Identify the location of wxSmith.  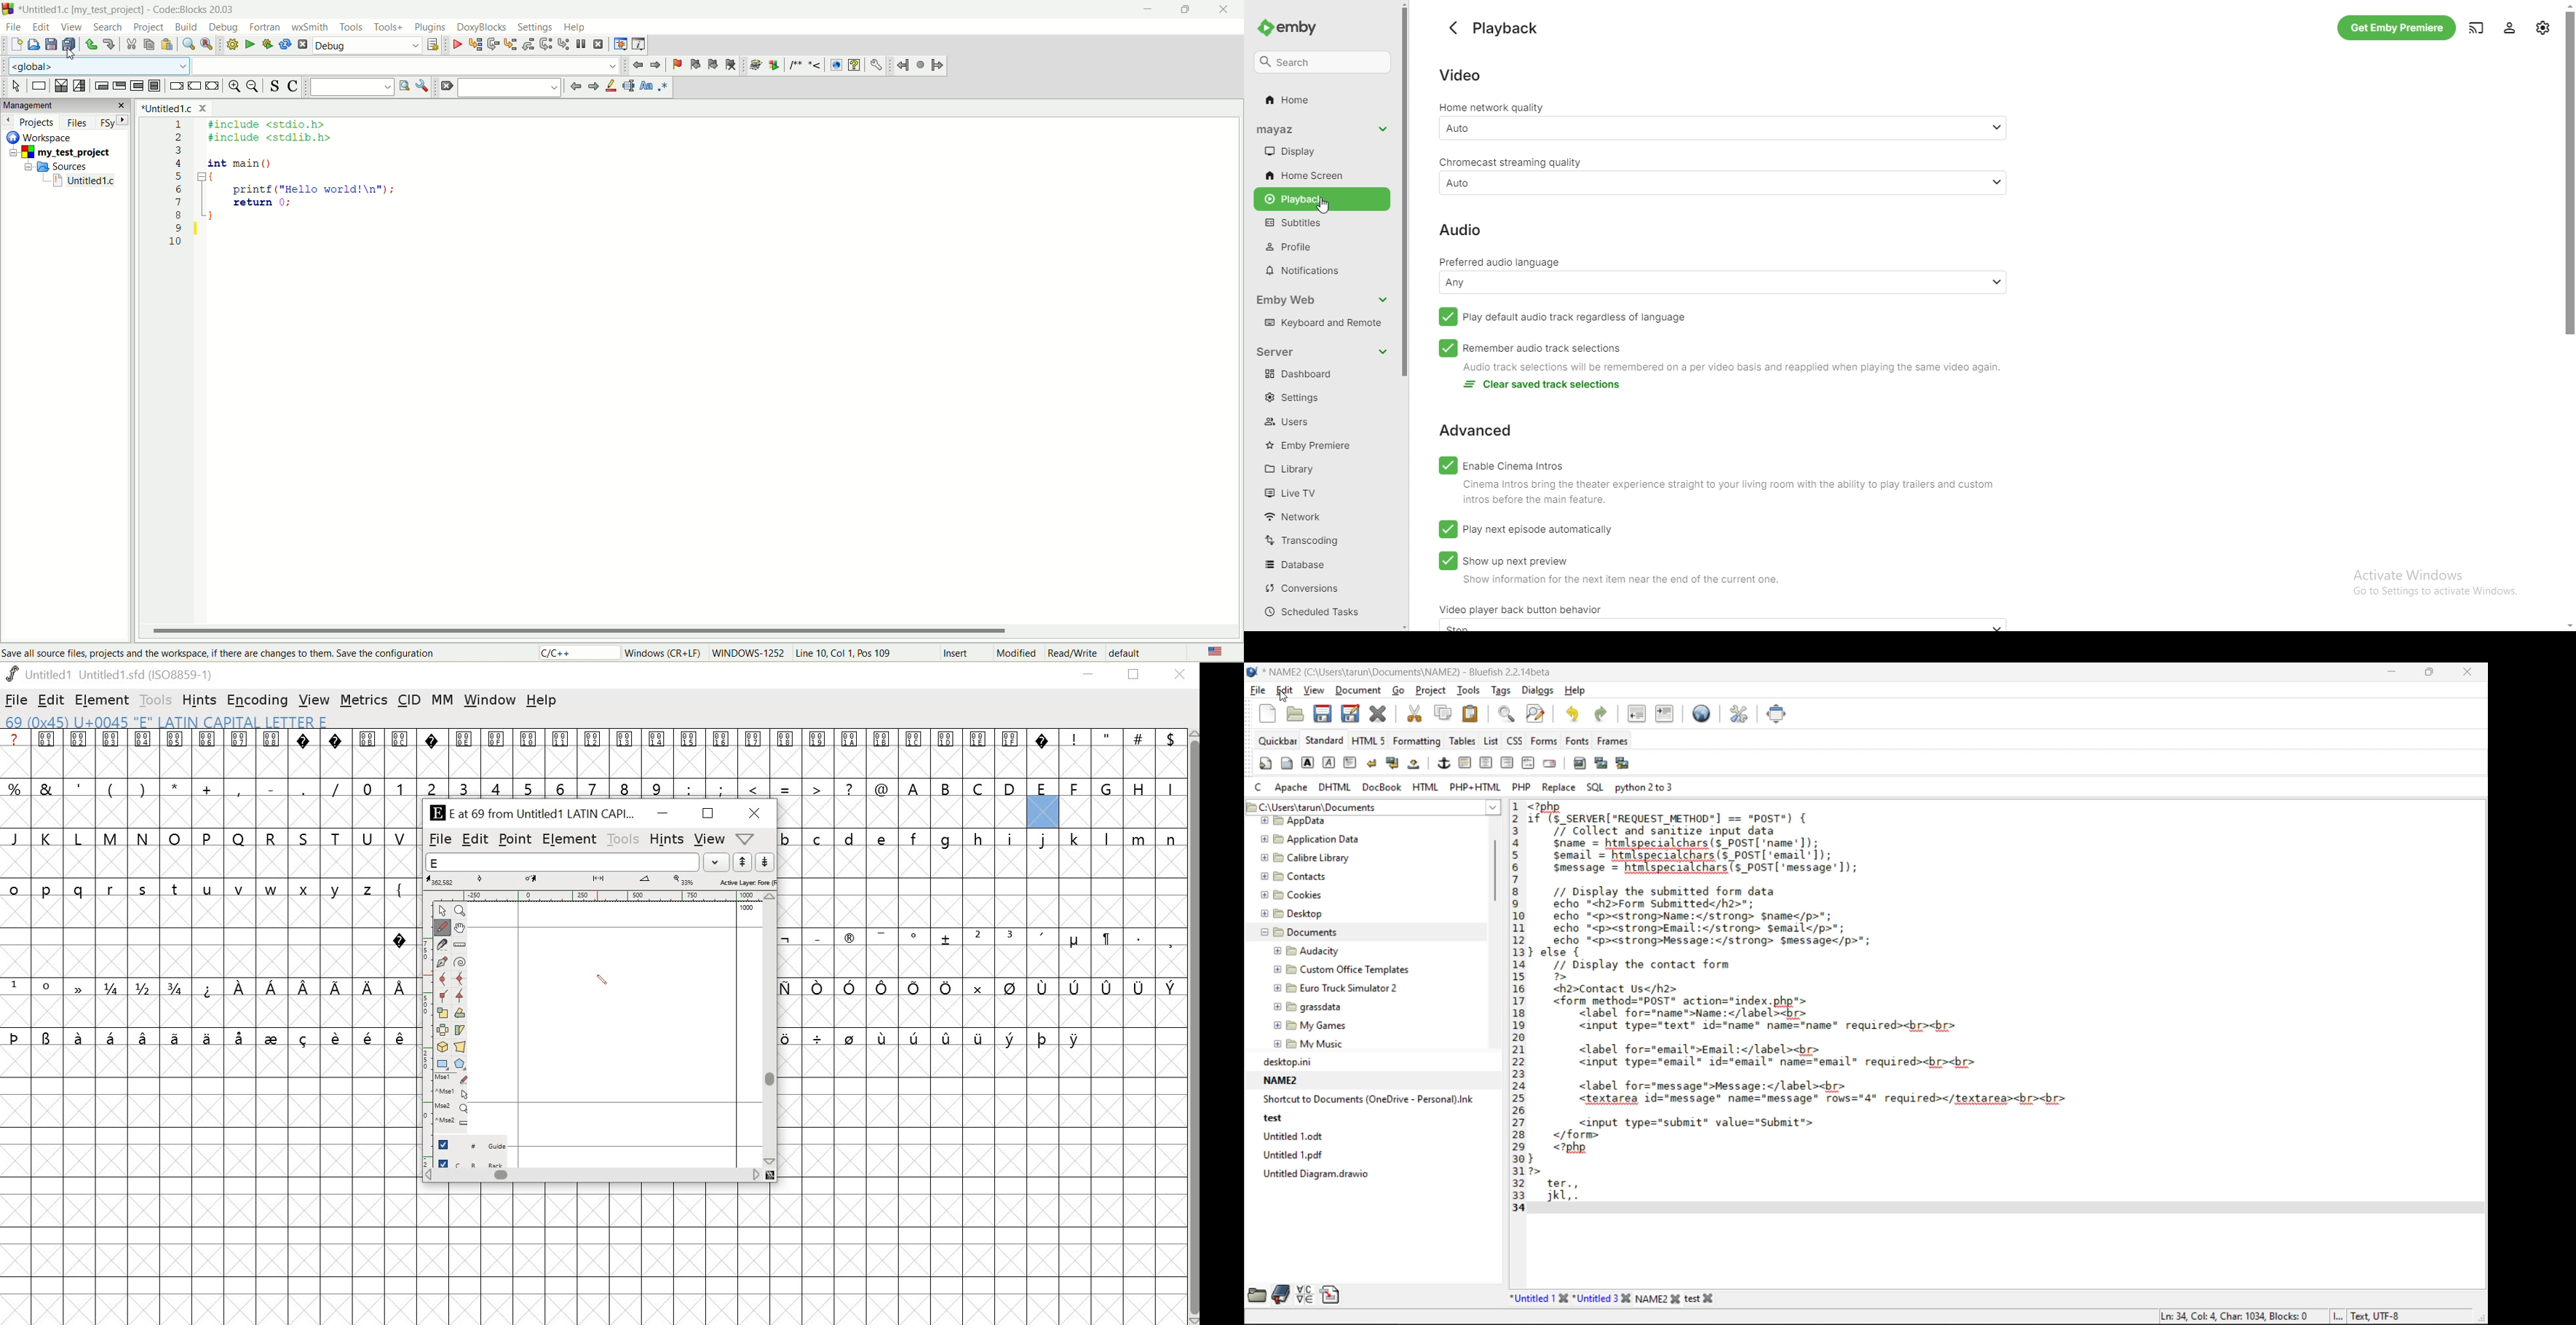
(312, 26).